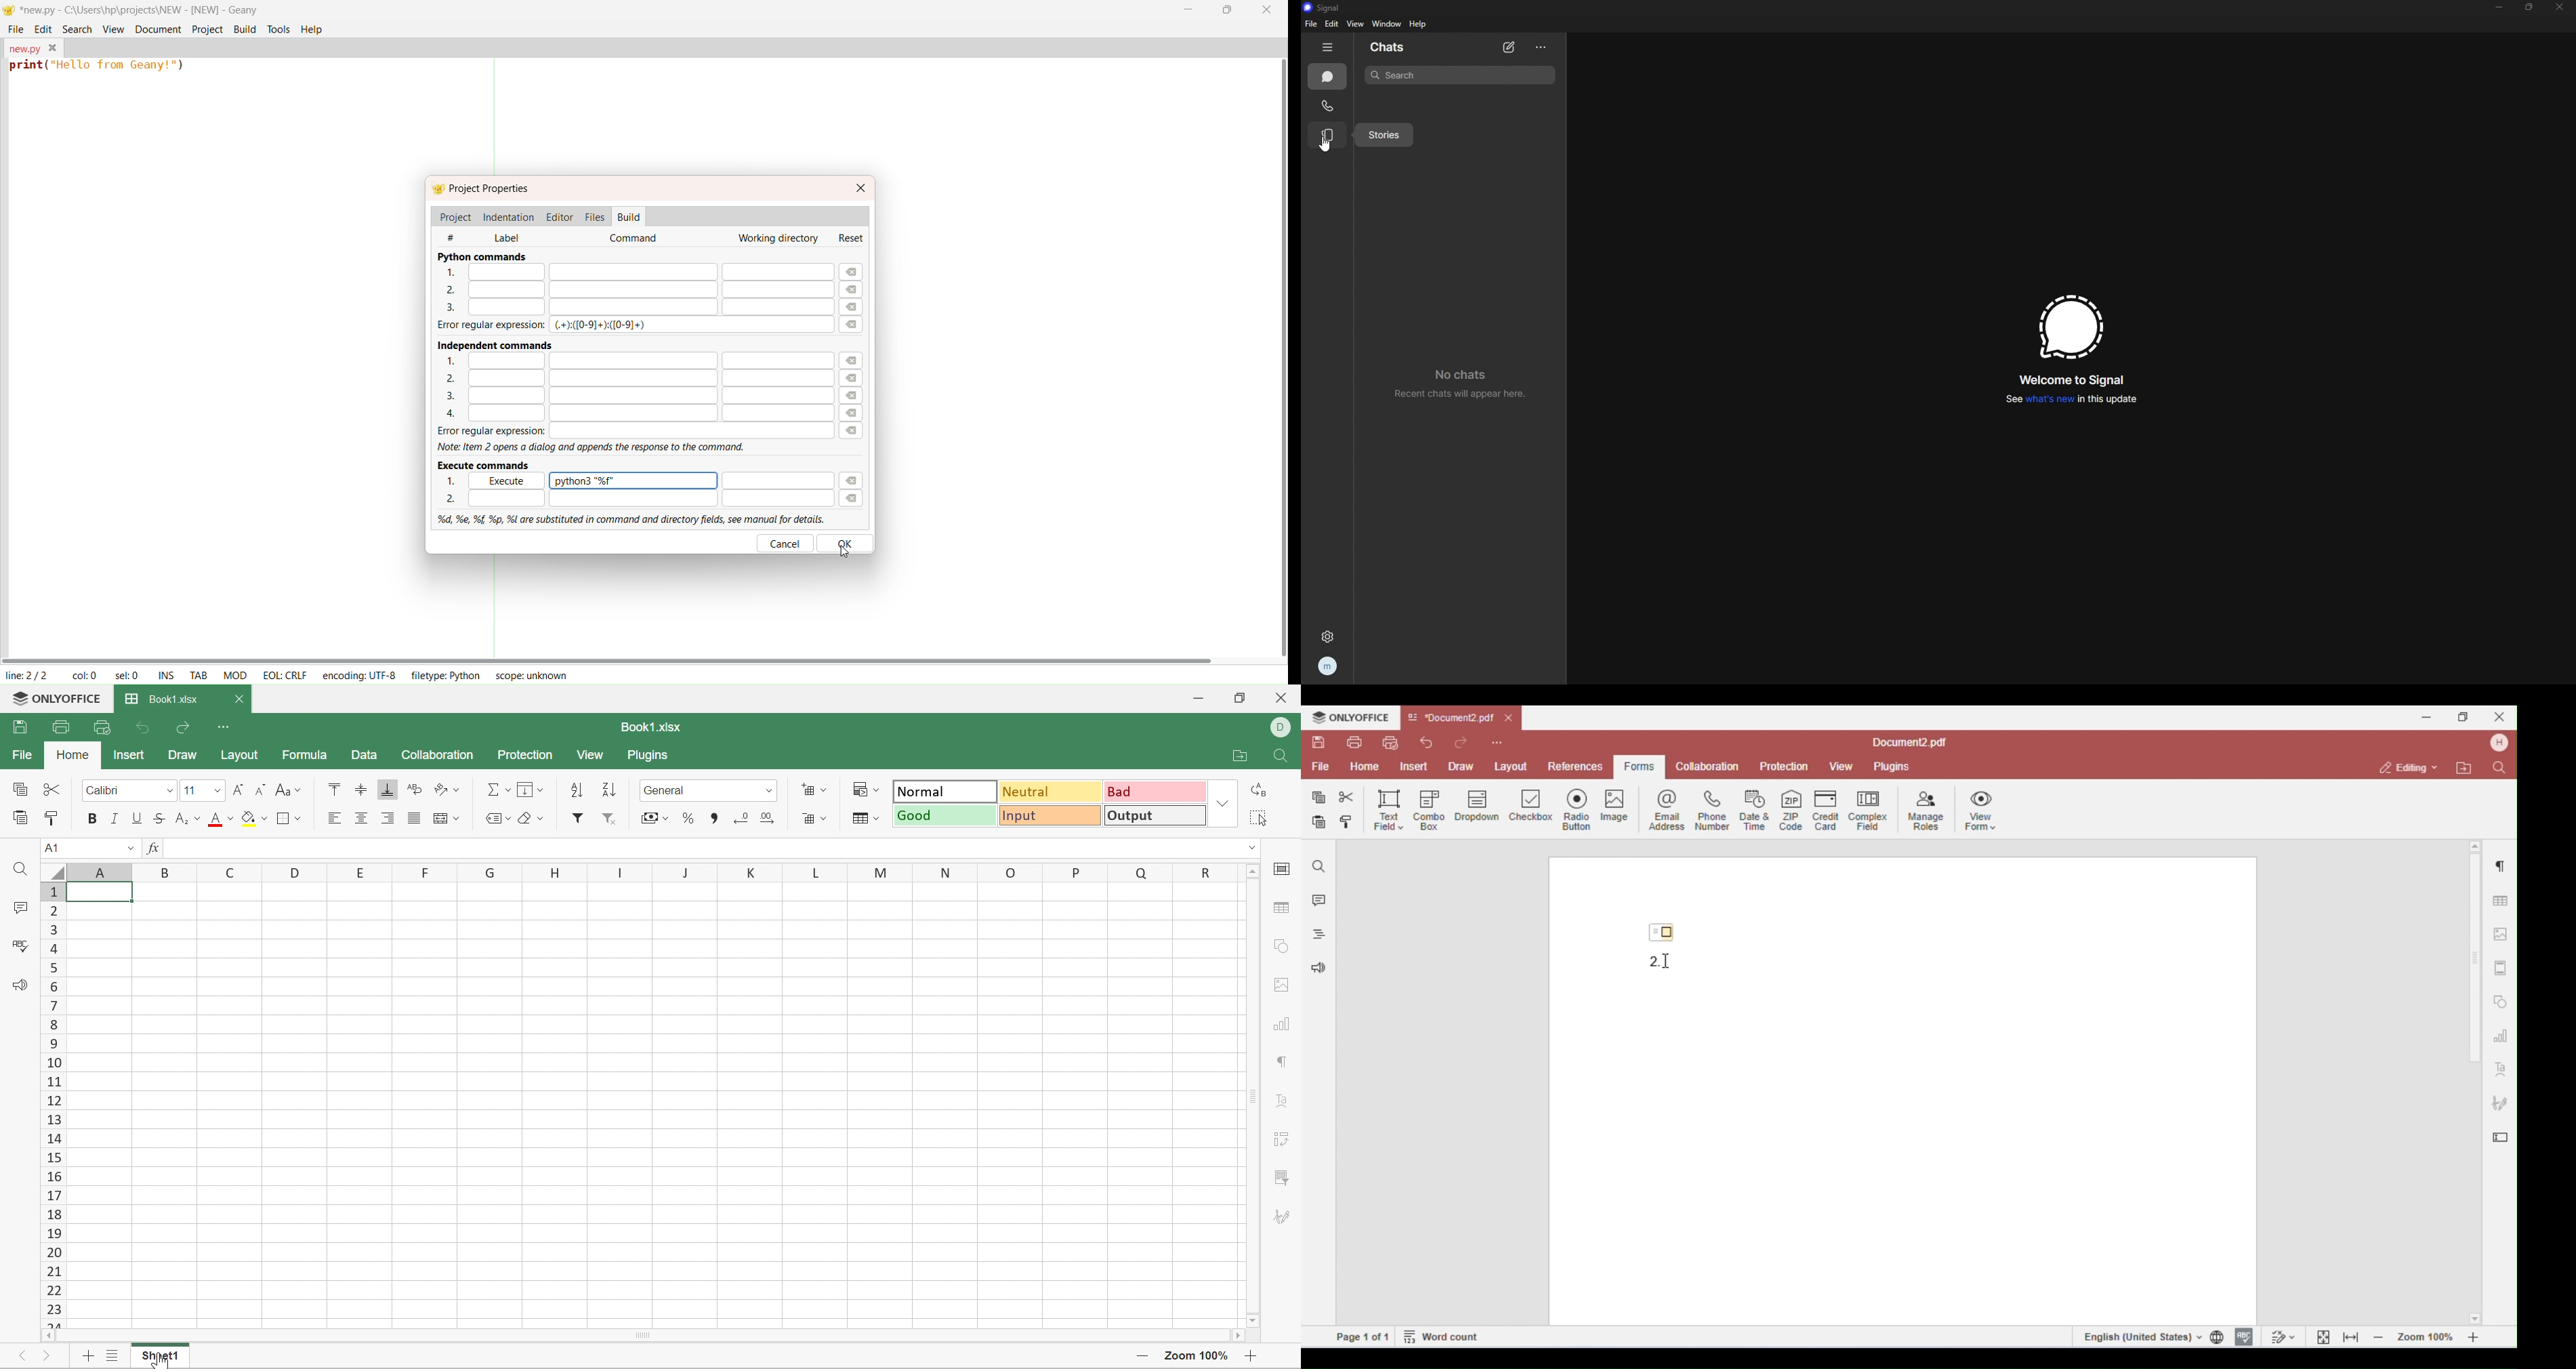  What do you see at coordinates (1464, 742) in the screenshot?
I see `redo` at bounding box center [1464, 742].